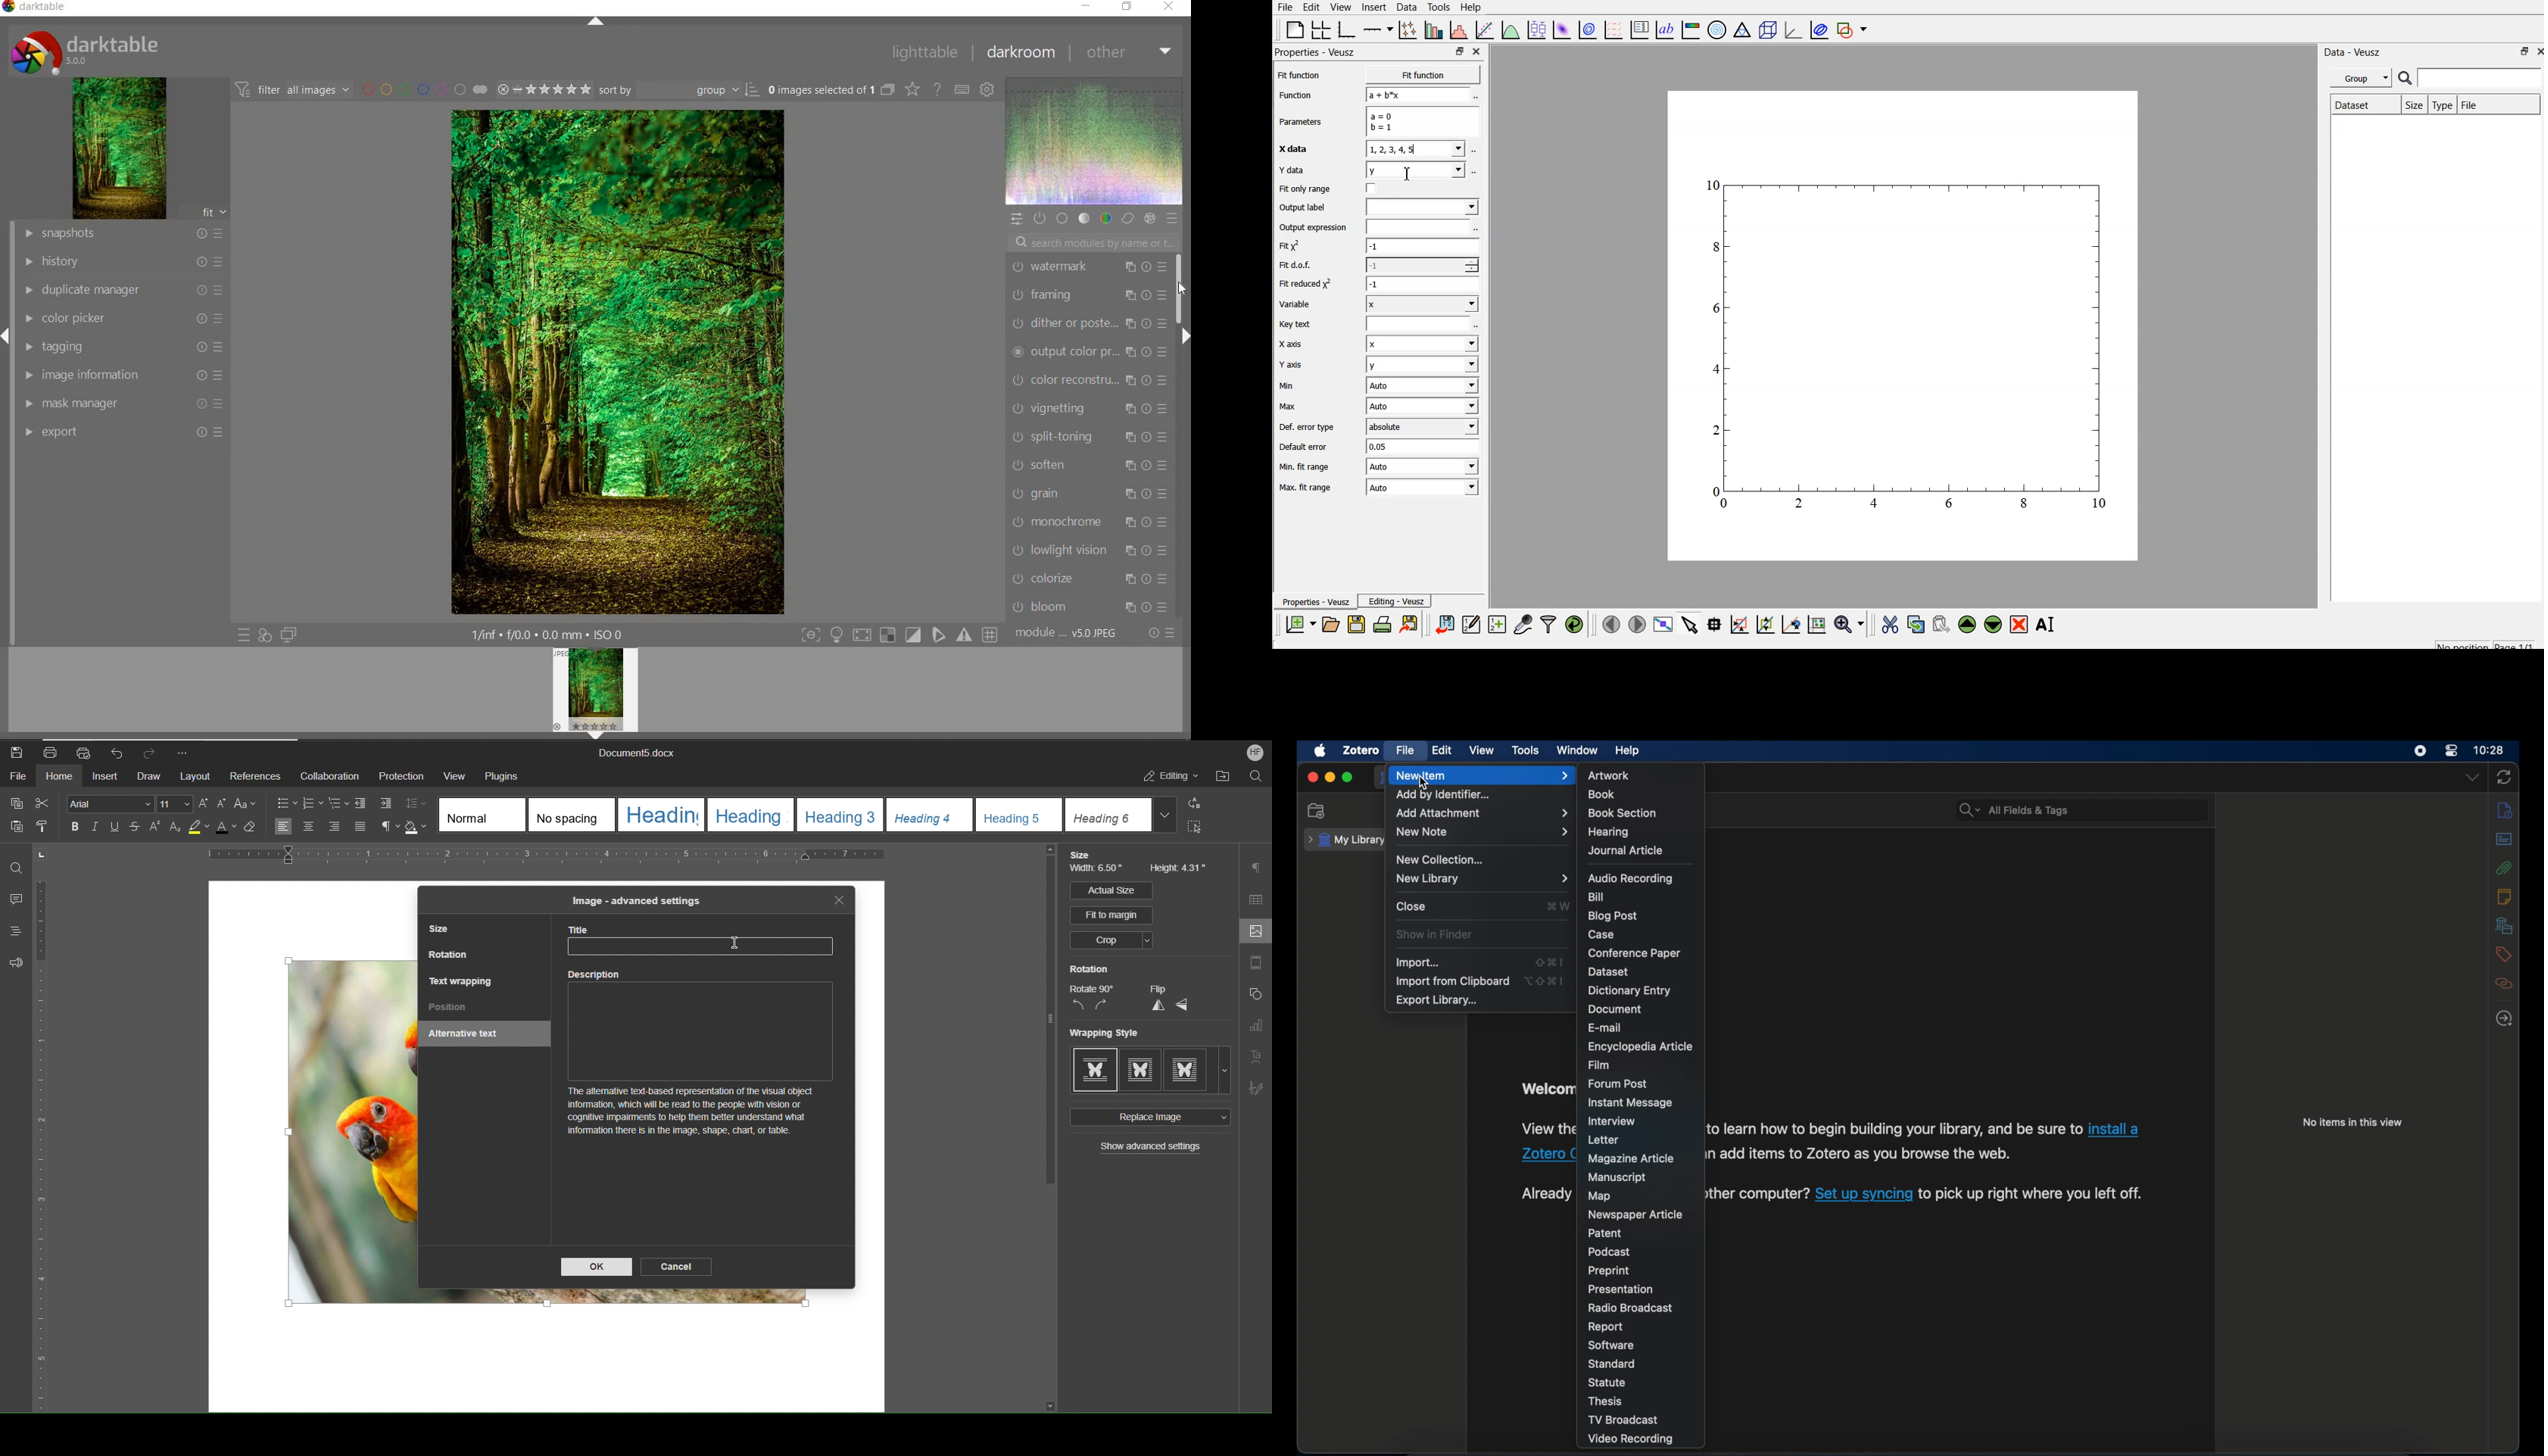  I want to click on Paragraph Settings, so click(1257, 868).